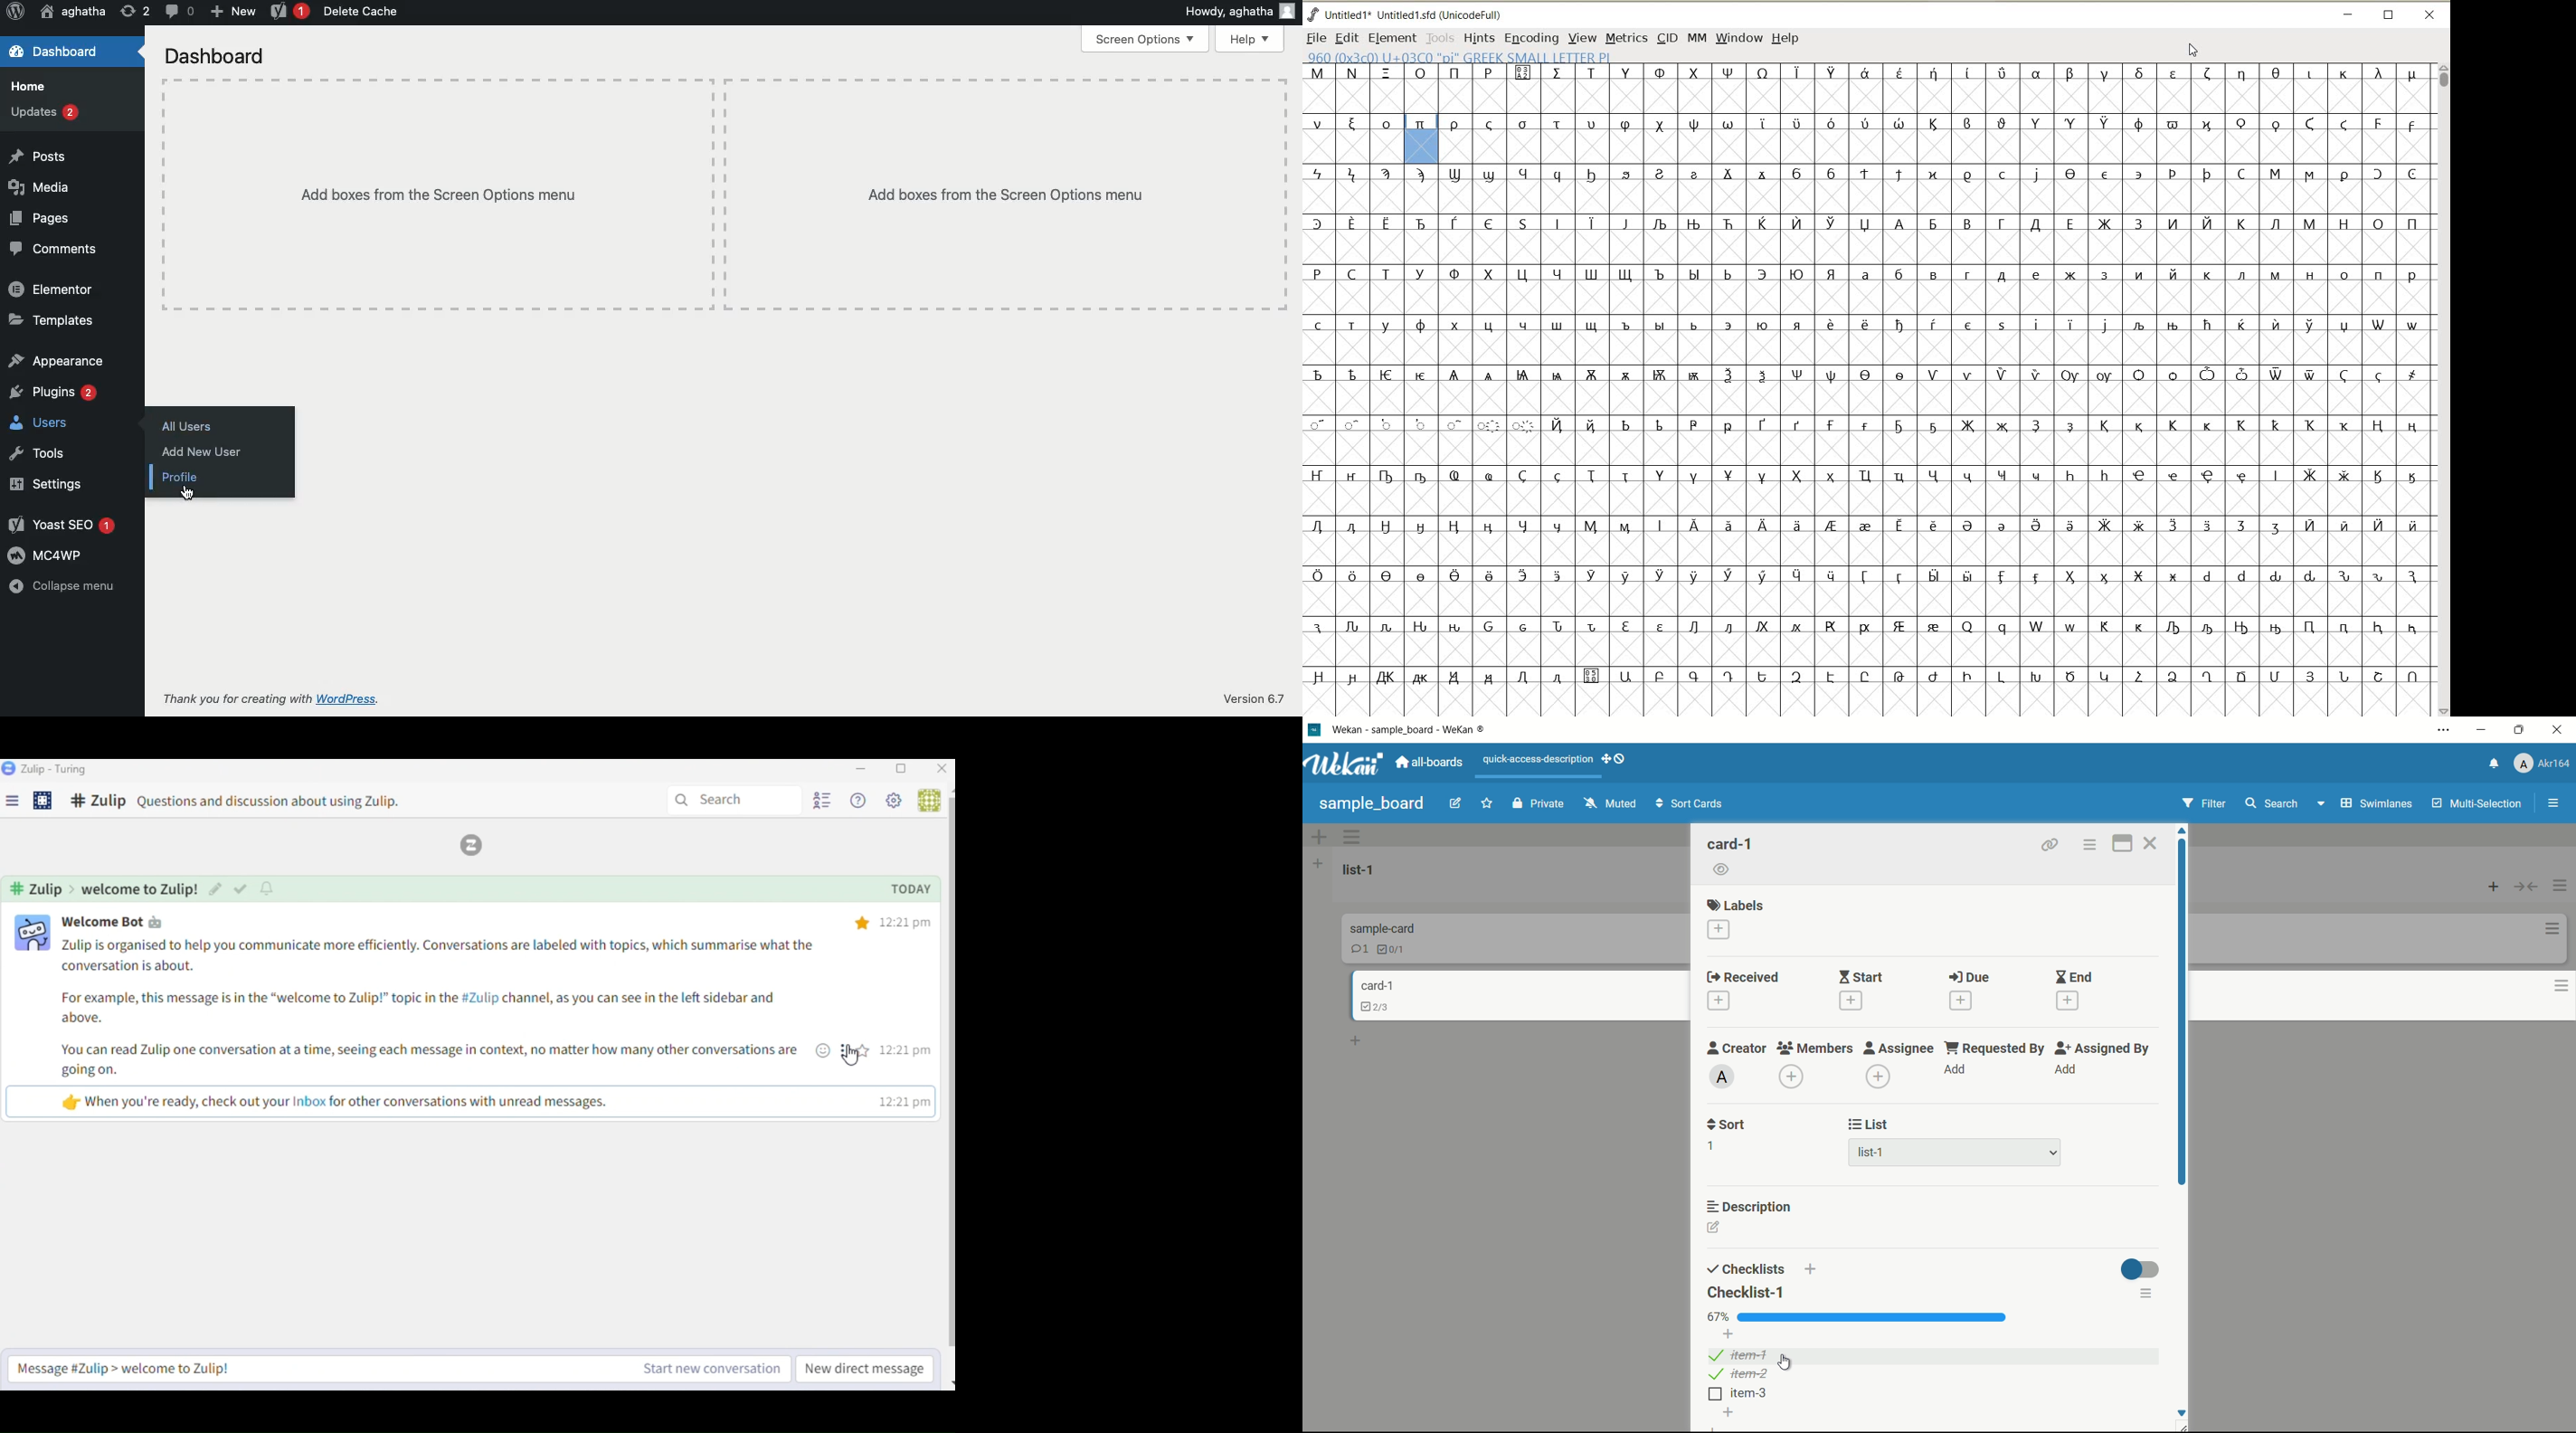  What do you see at coordinates (186, 474) in the screenshot?
I see `Click profile` at bounding box center [186, 474].